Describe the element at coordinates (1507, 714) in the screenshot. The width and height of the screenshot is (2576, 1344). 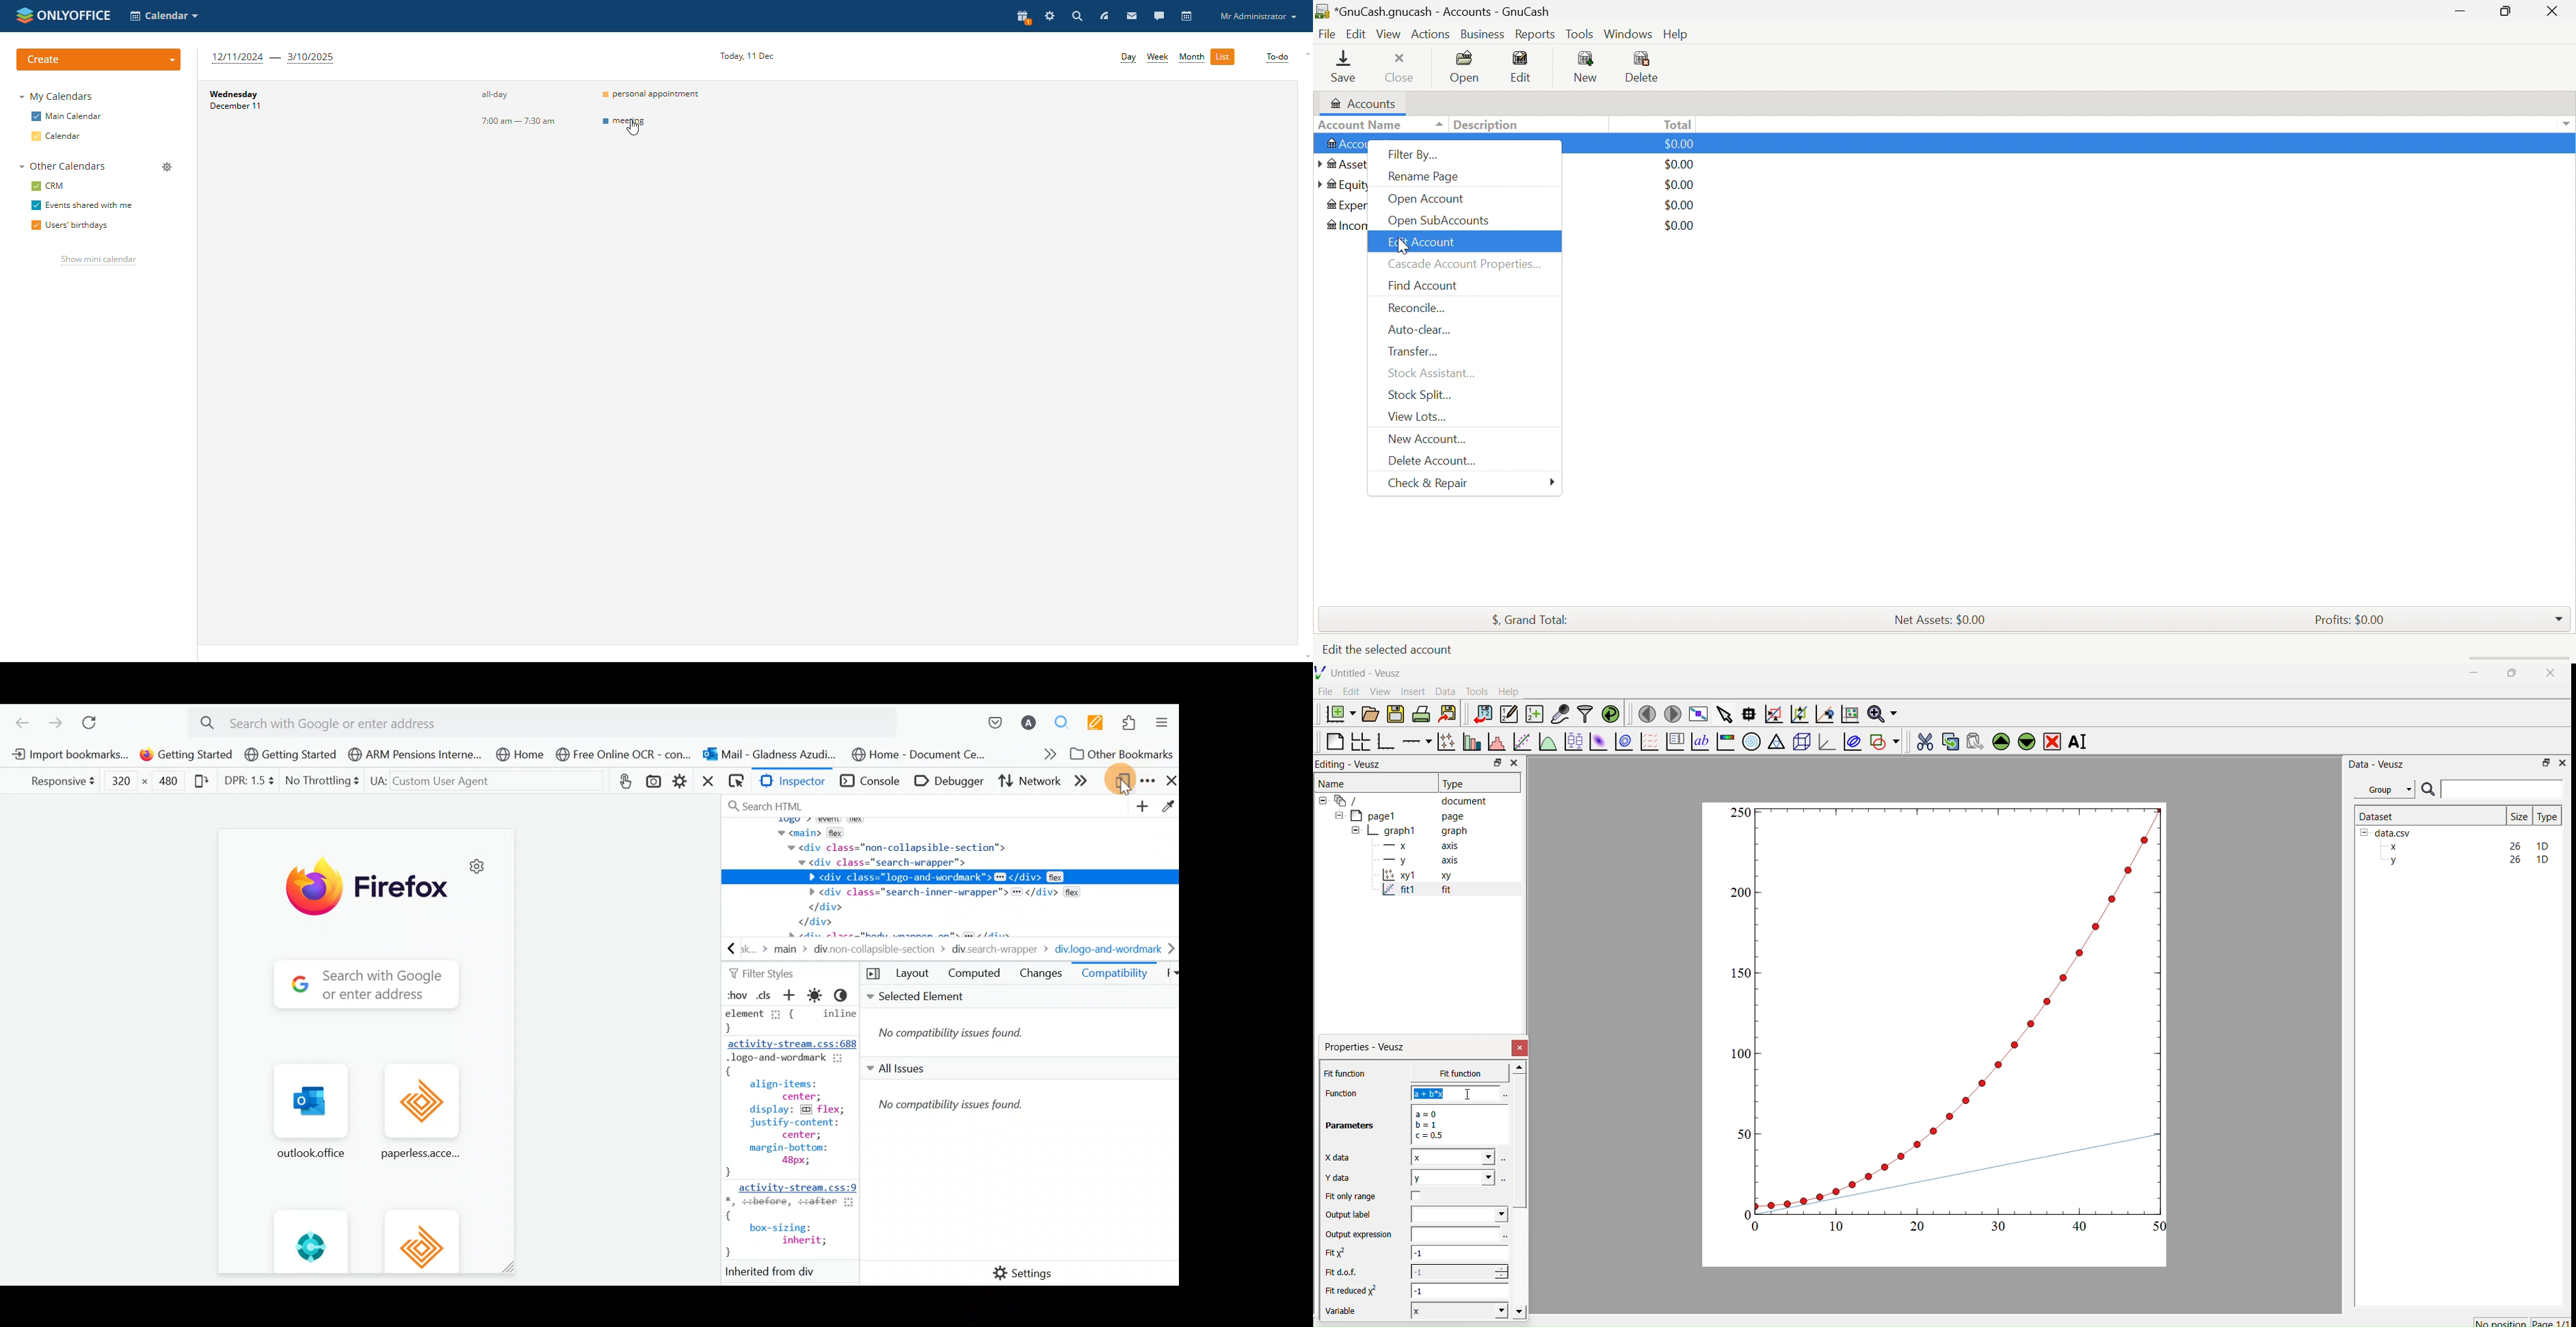
I see `Edit or enter new dataset` at that location.